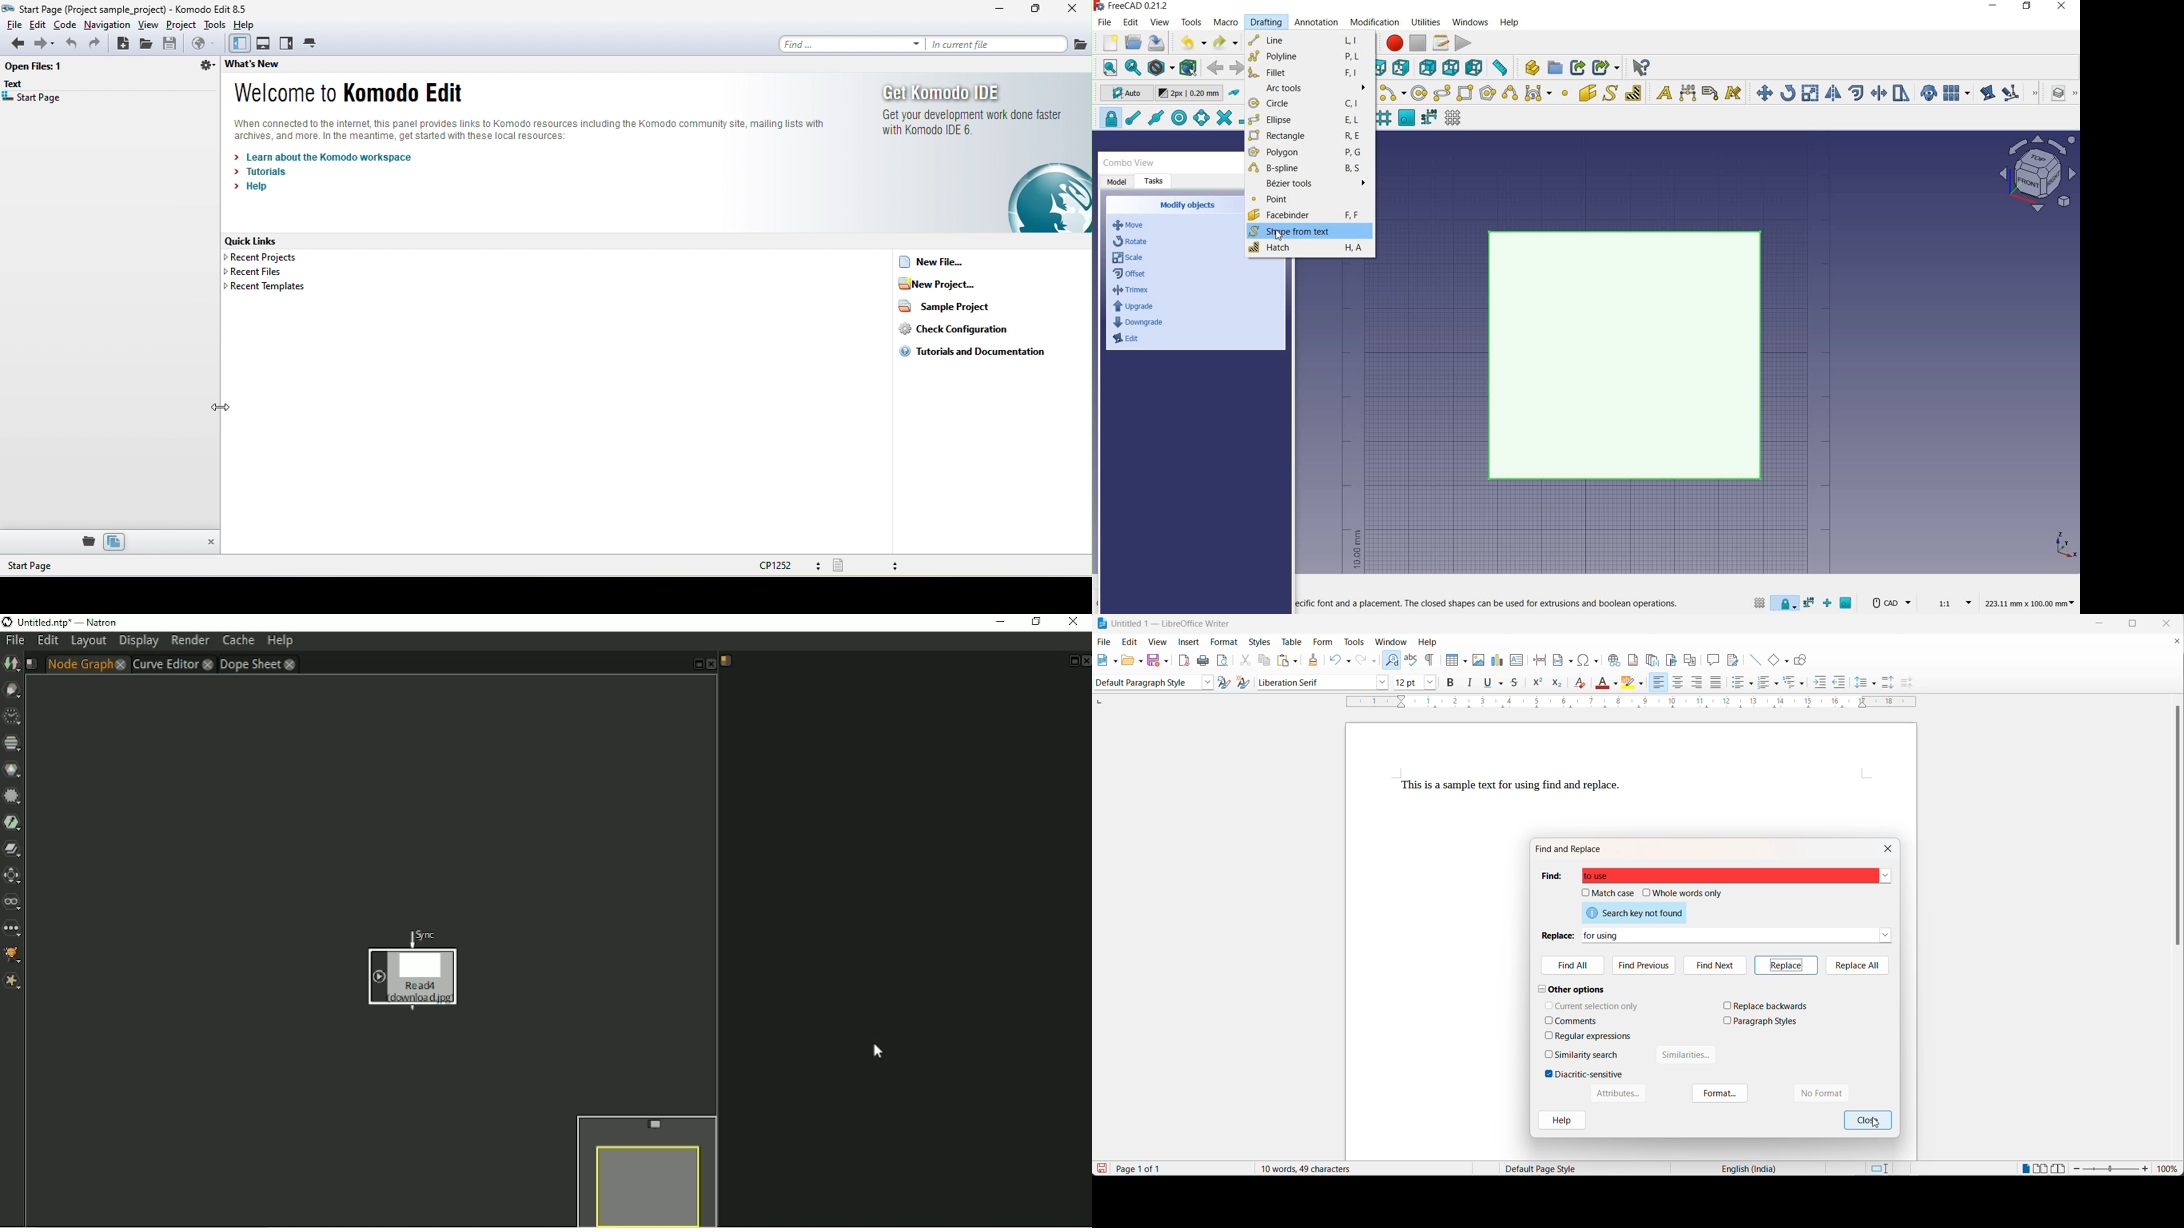 The width and height of the screenshot is (2184, 1232). What do you see at coordinates (1144, 683) in the screenshot?
I see `paragraph style` at bounding box center [1144, 683].